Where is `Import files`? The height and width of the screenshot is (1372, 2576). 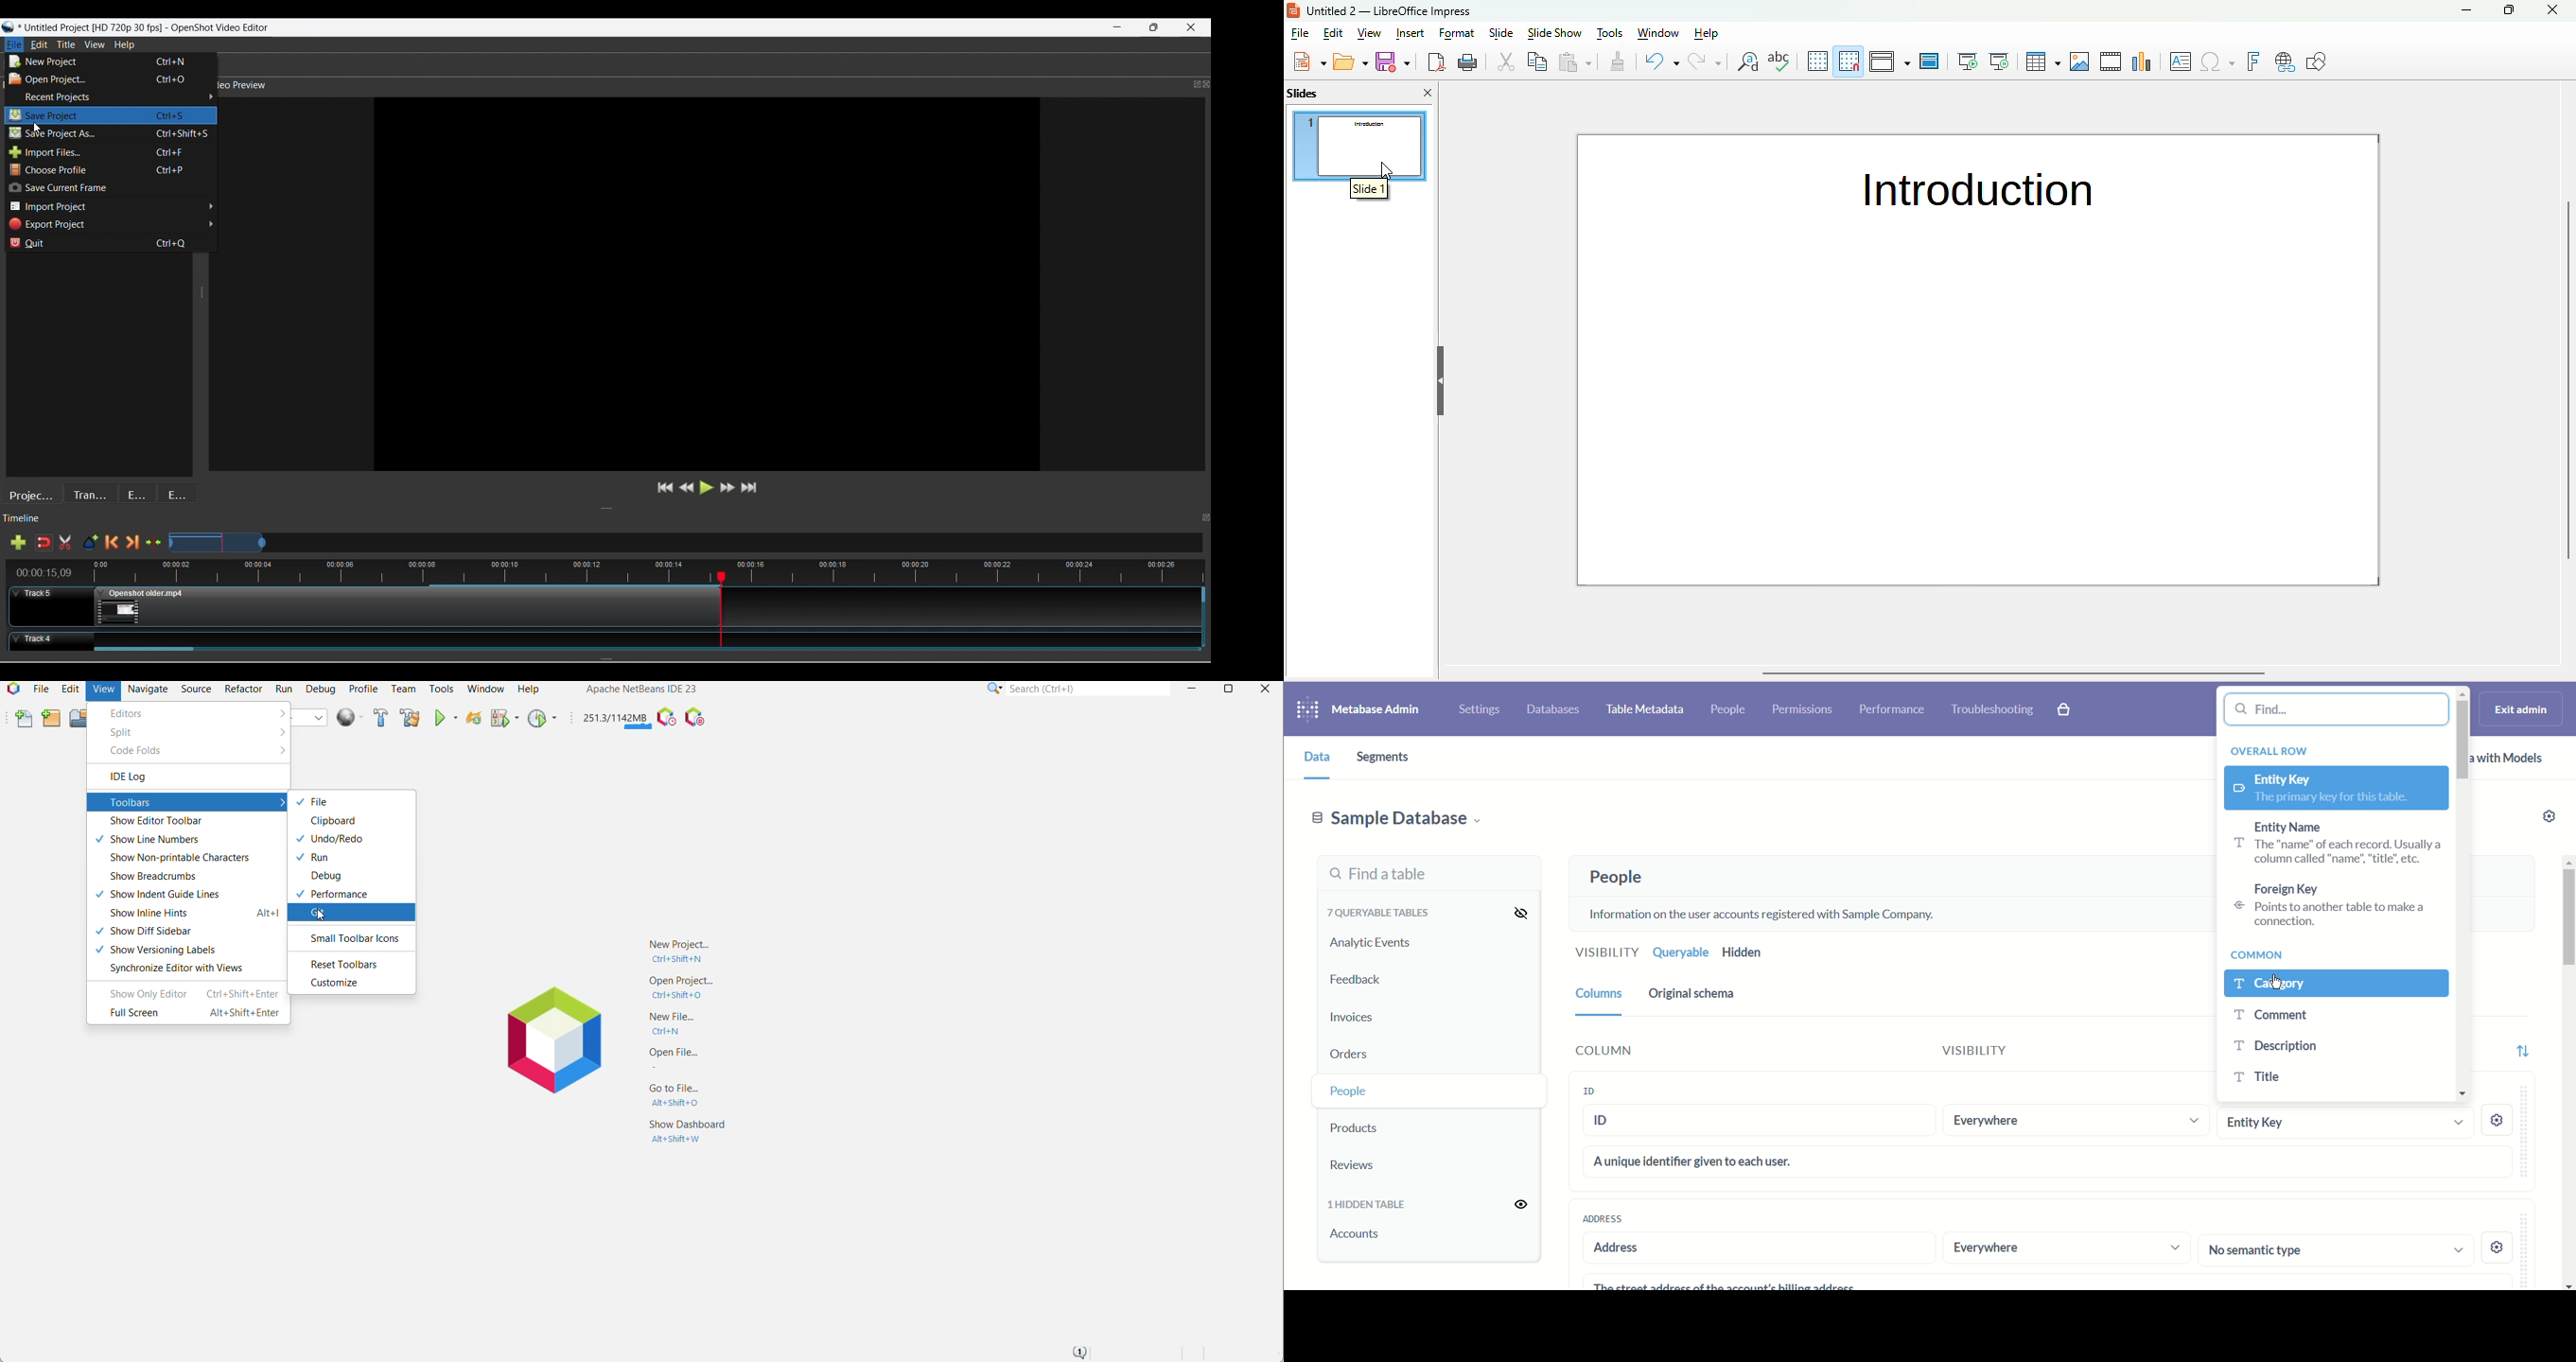 Import files is located at coordinates (110, 152).